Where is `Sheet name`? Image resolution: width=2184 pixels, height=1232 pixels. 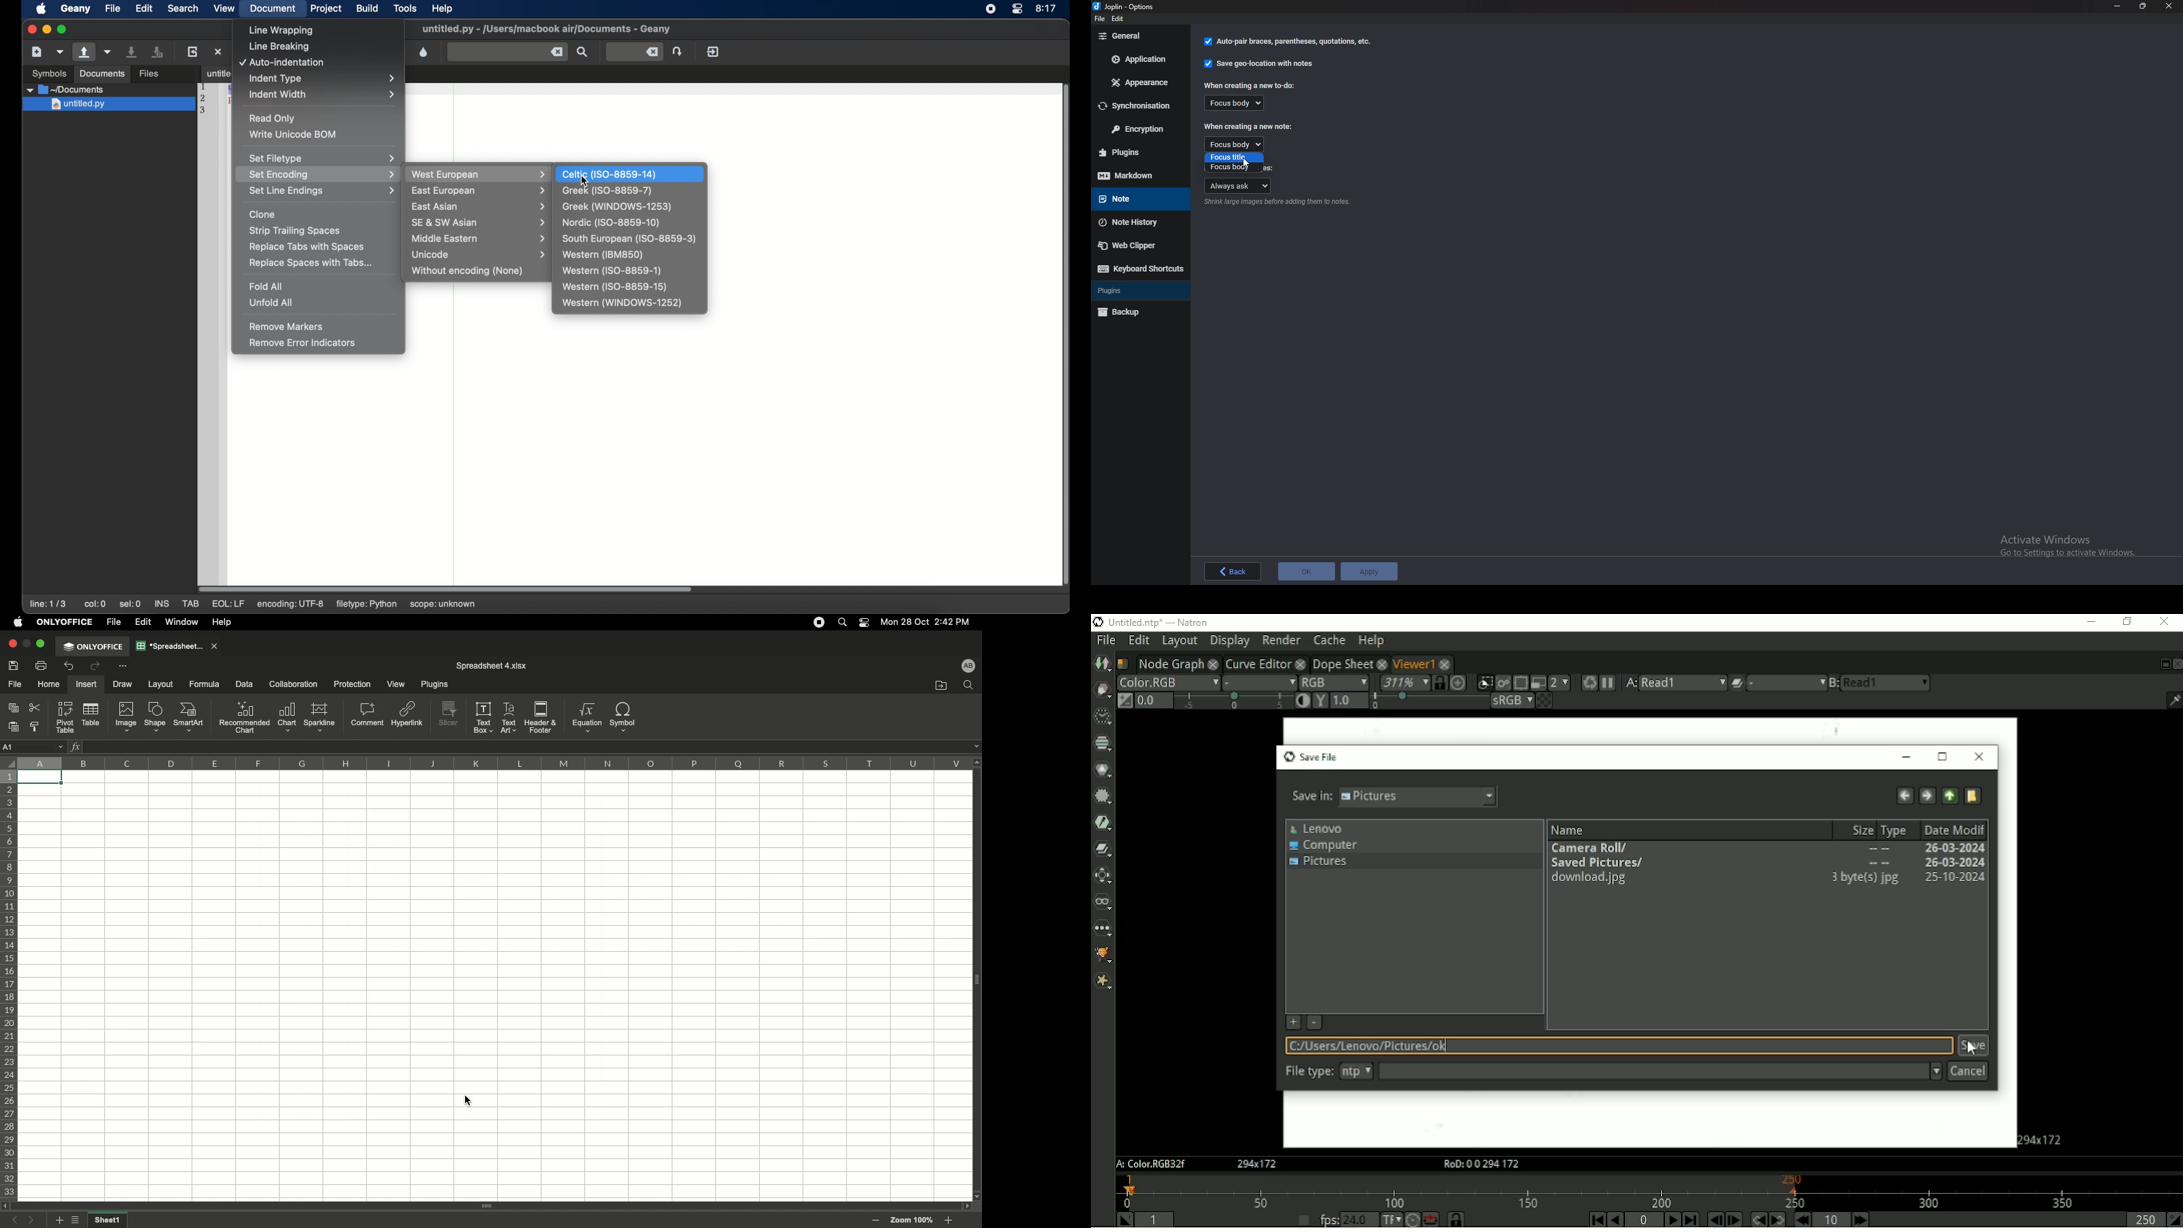 Sheet name is located at coordinates (109, 1220).